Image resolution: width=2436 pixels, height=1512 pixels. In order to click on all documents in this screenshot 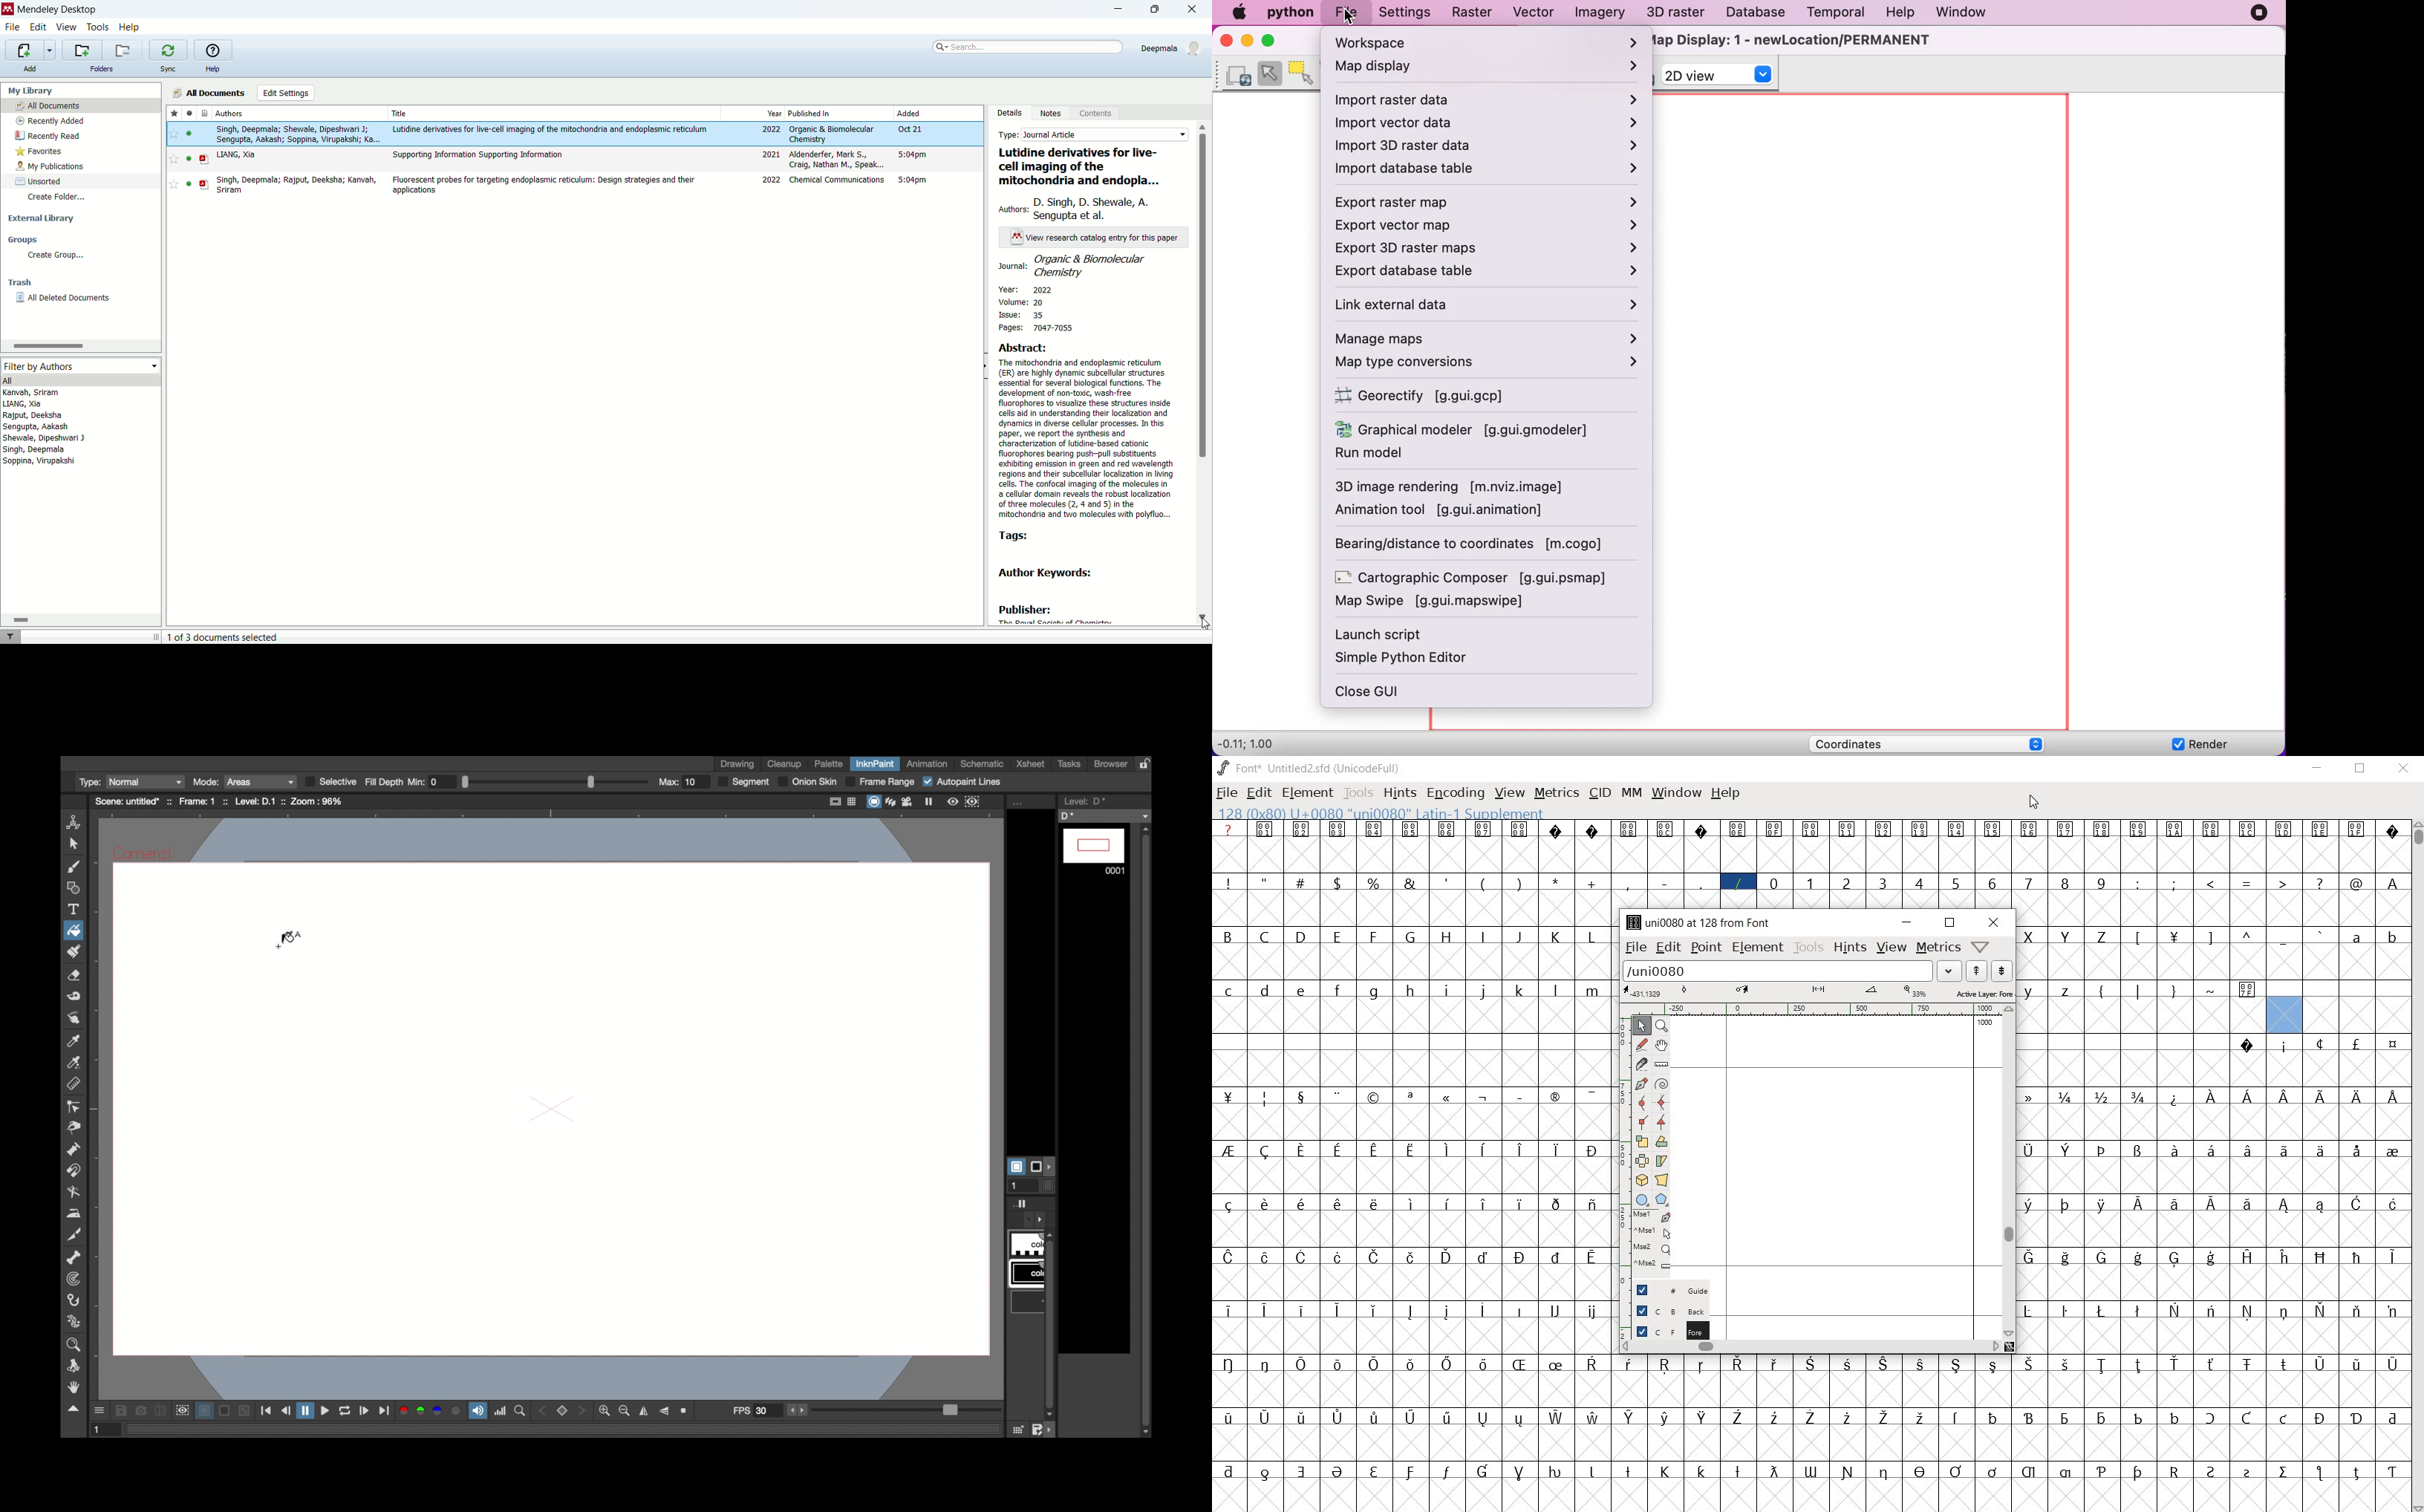, I will do `click(81, 105)`.